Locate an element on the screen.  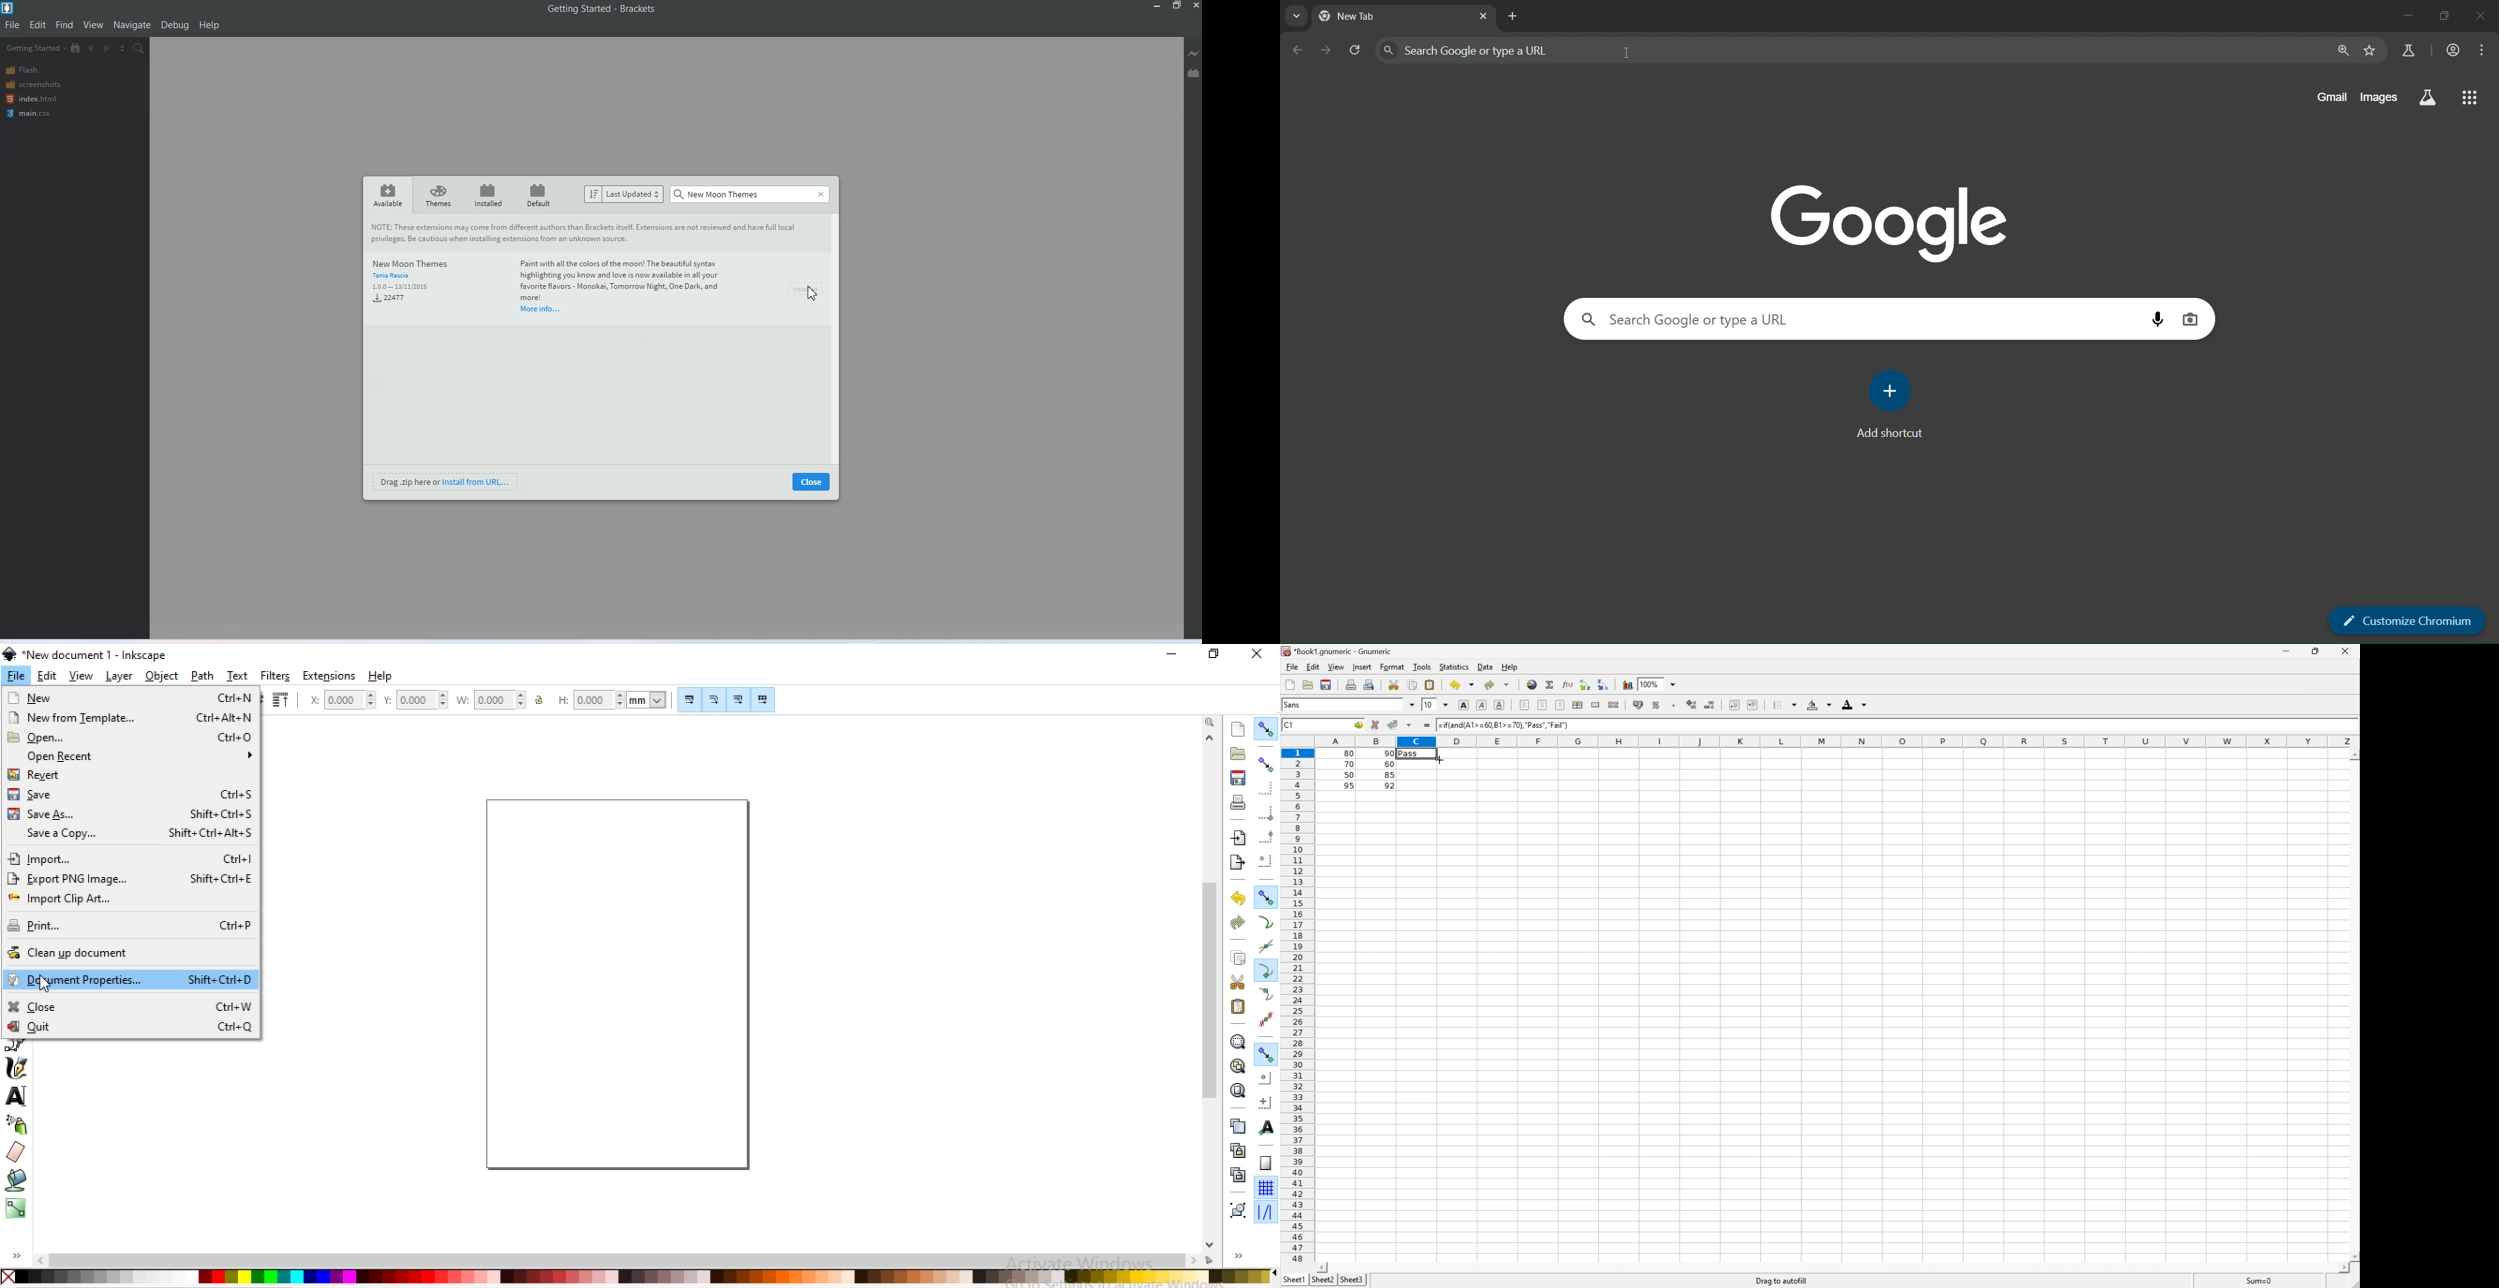
Scroll Up is located at coordinates (2354, 755).